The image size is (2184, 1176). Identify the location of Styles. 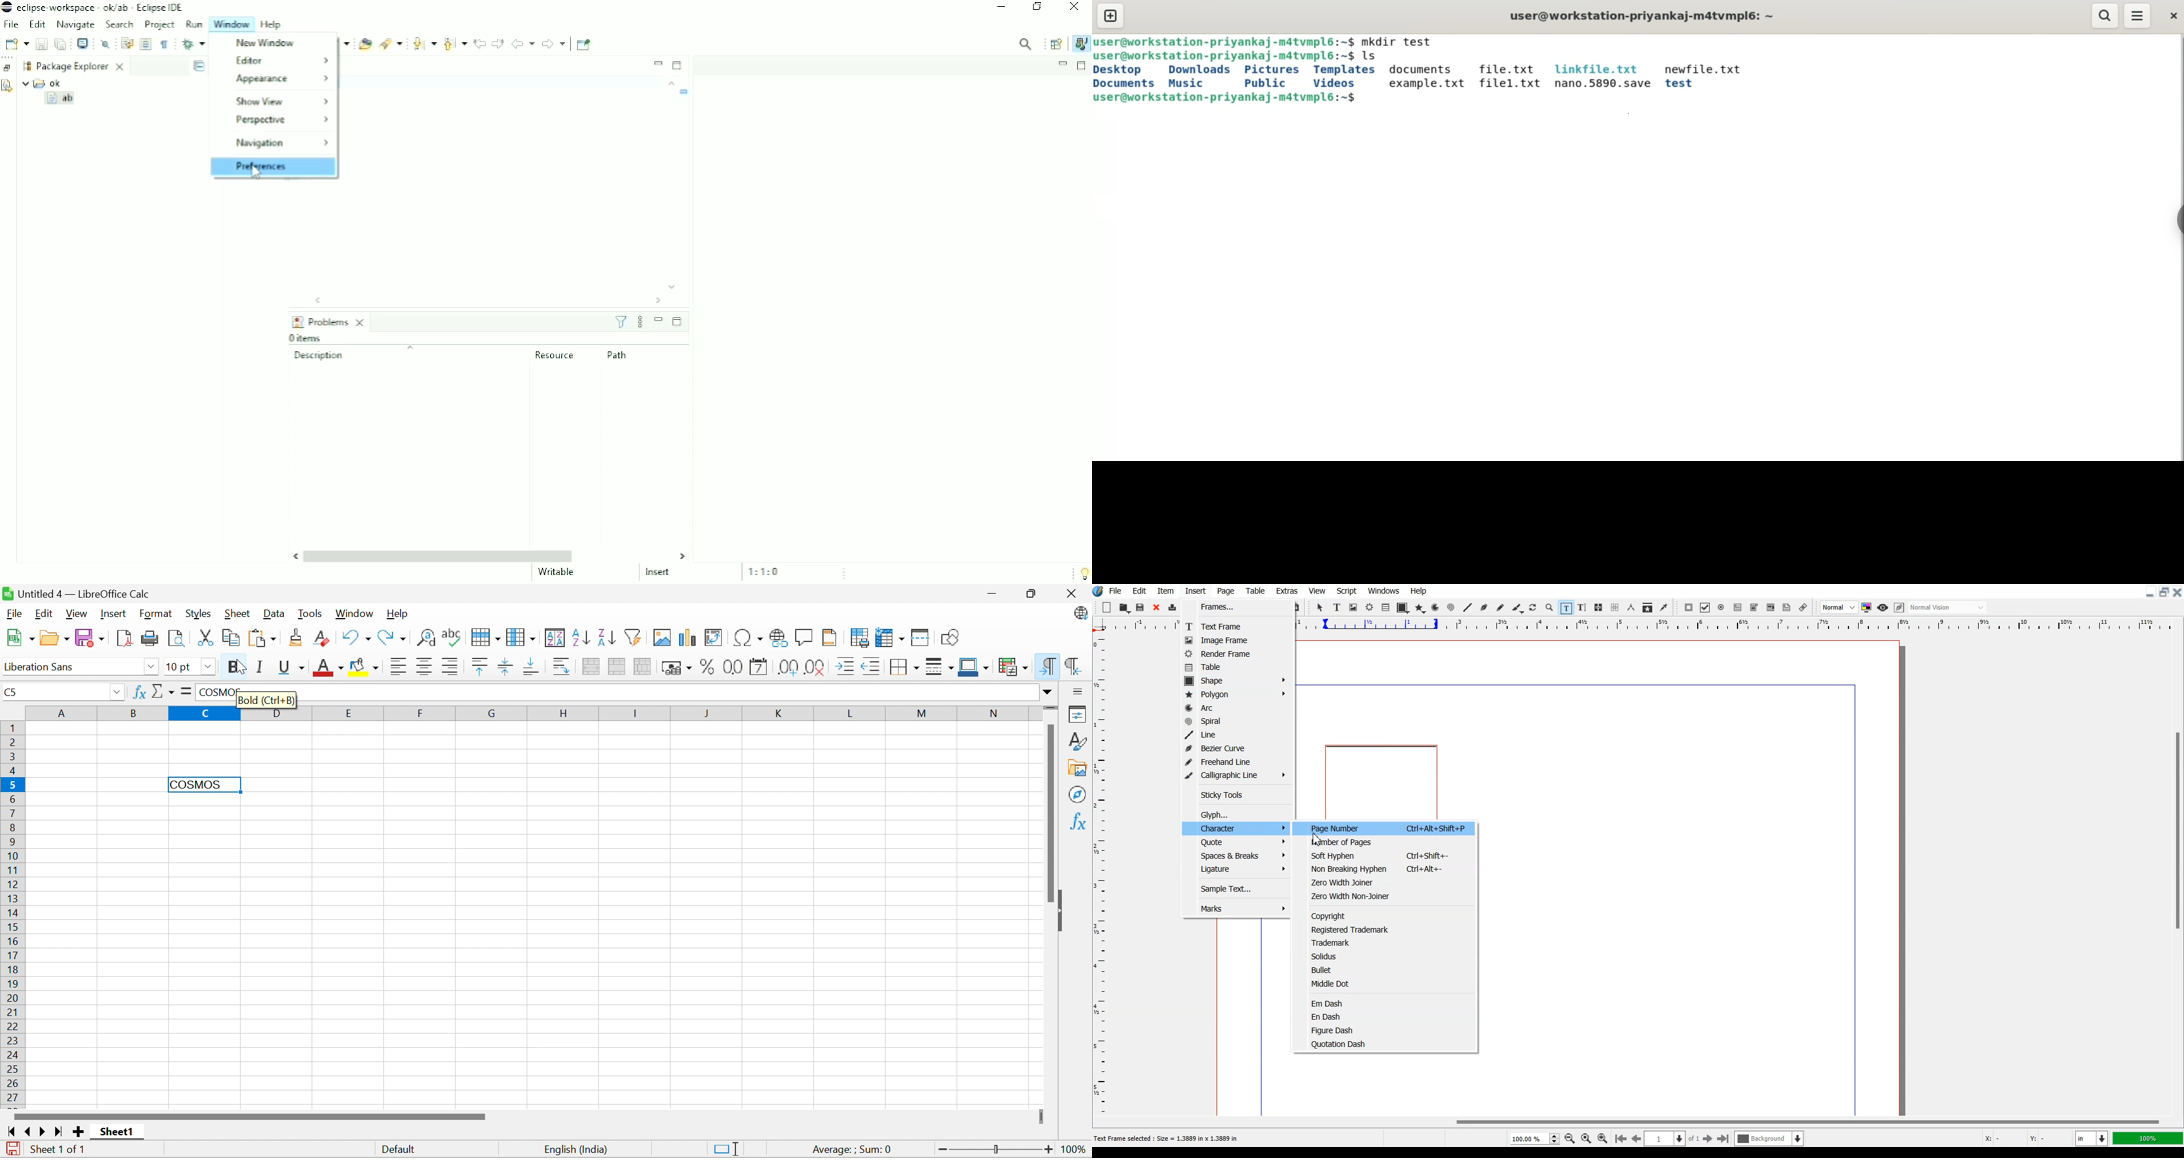
(199, 613).